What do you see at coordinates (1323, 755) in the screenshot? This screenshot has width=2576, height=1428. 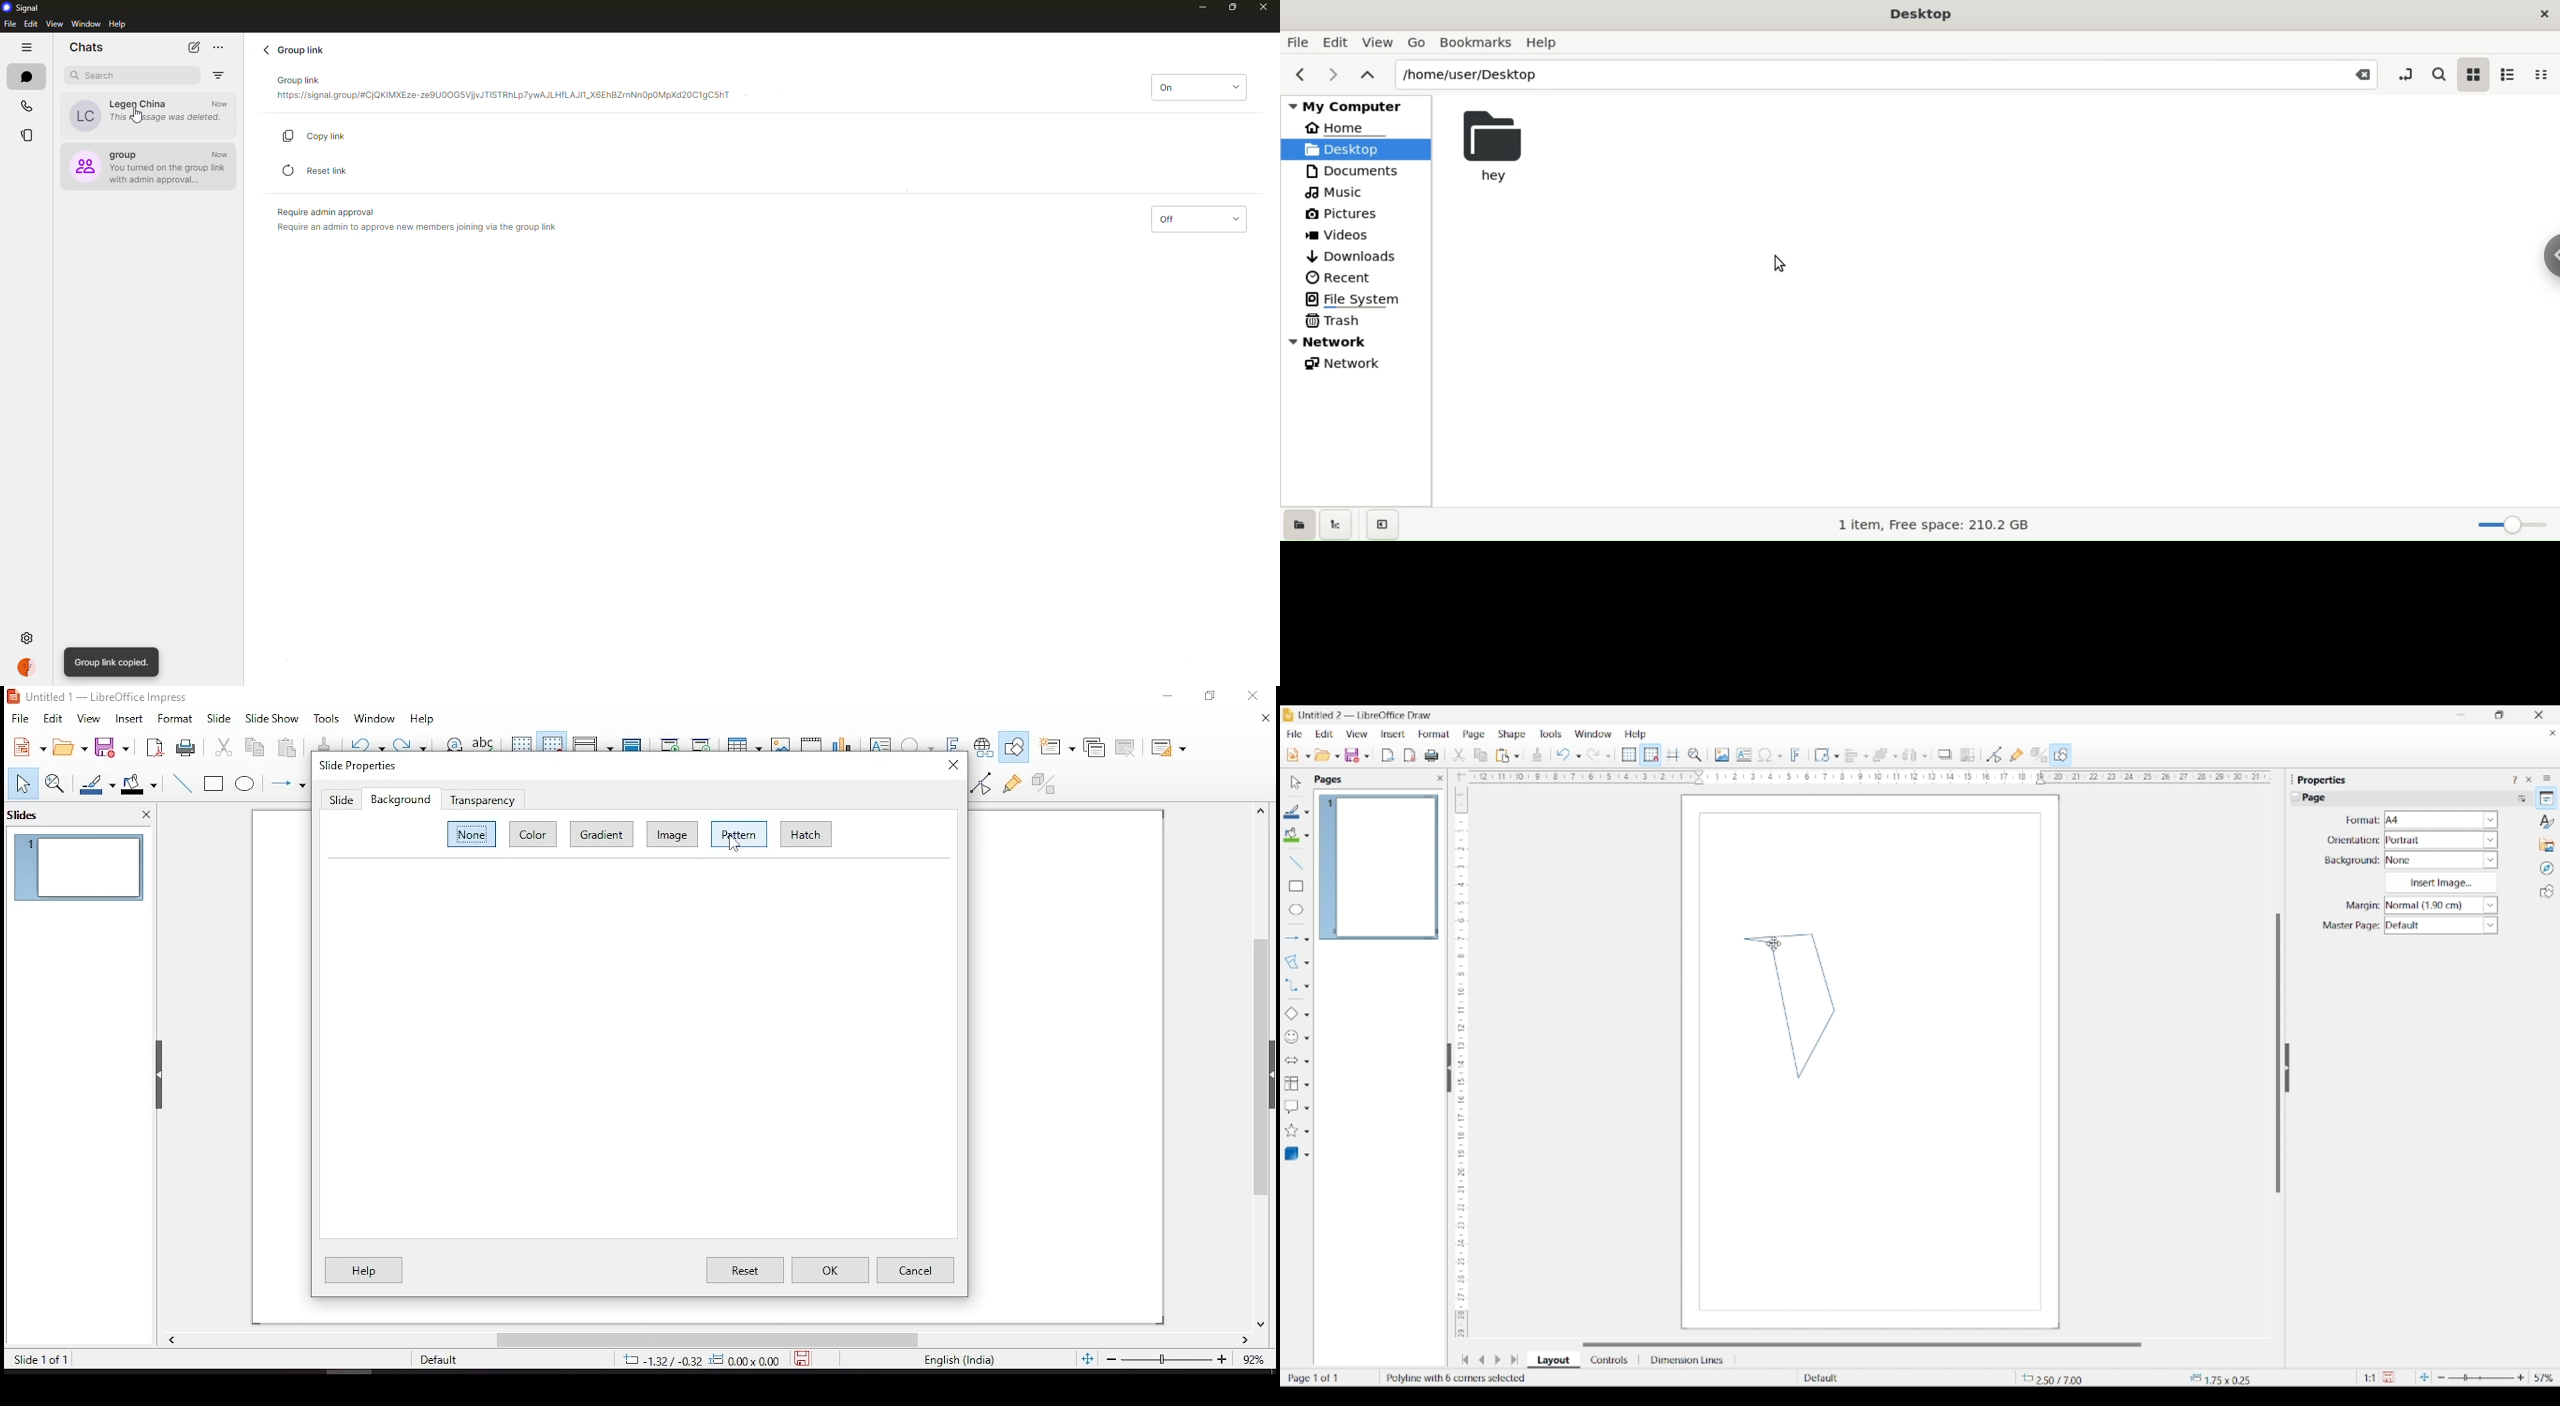 I see `Selected open options` at bounding box center [1323, 755].